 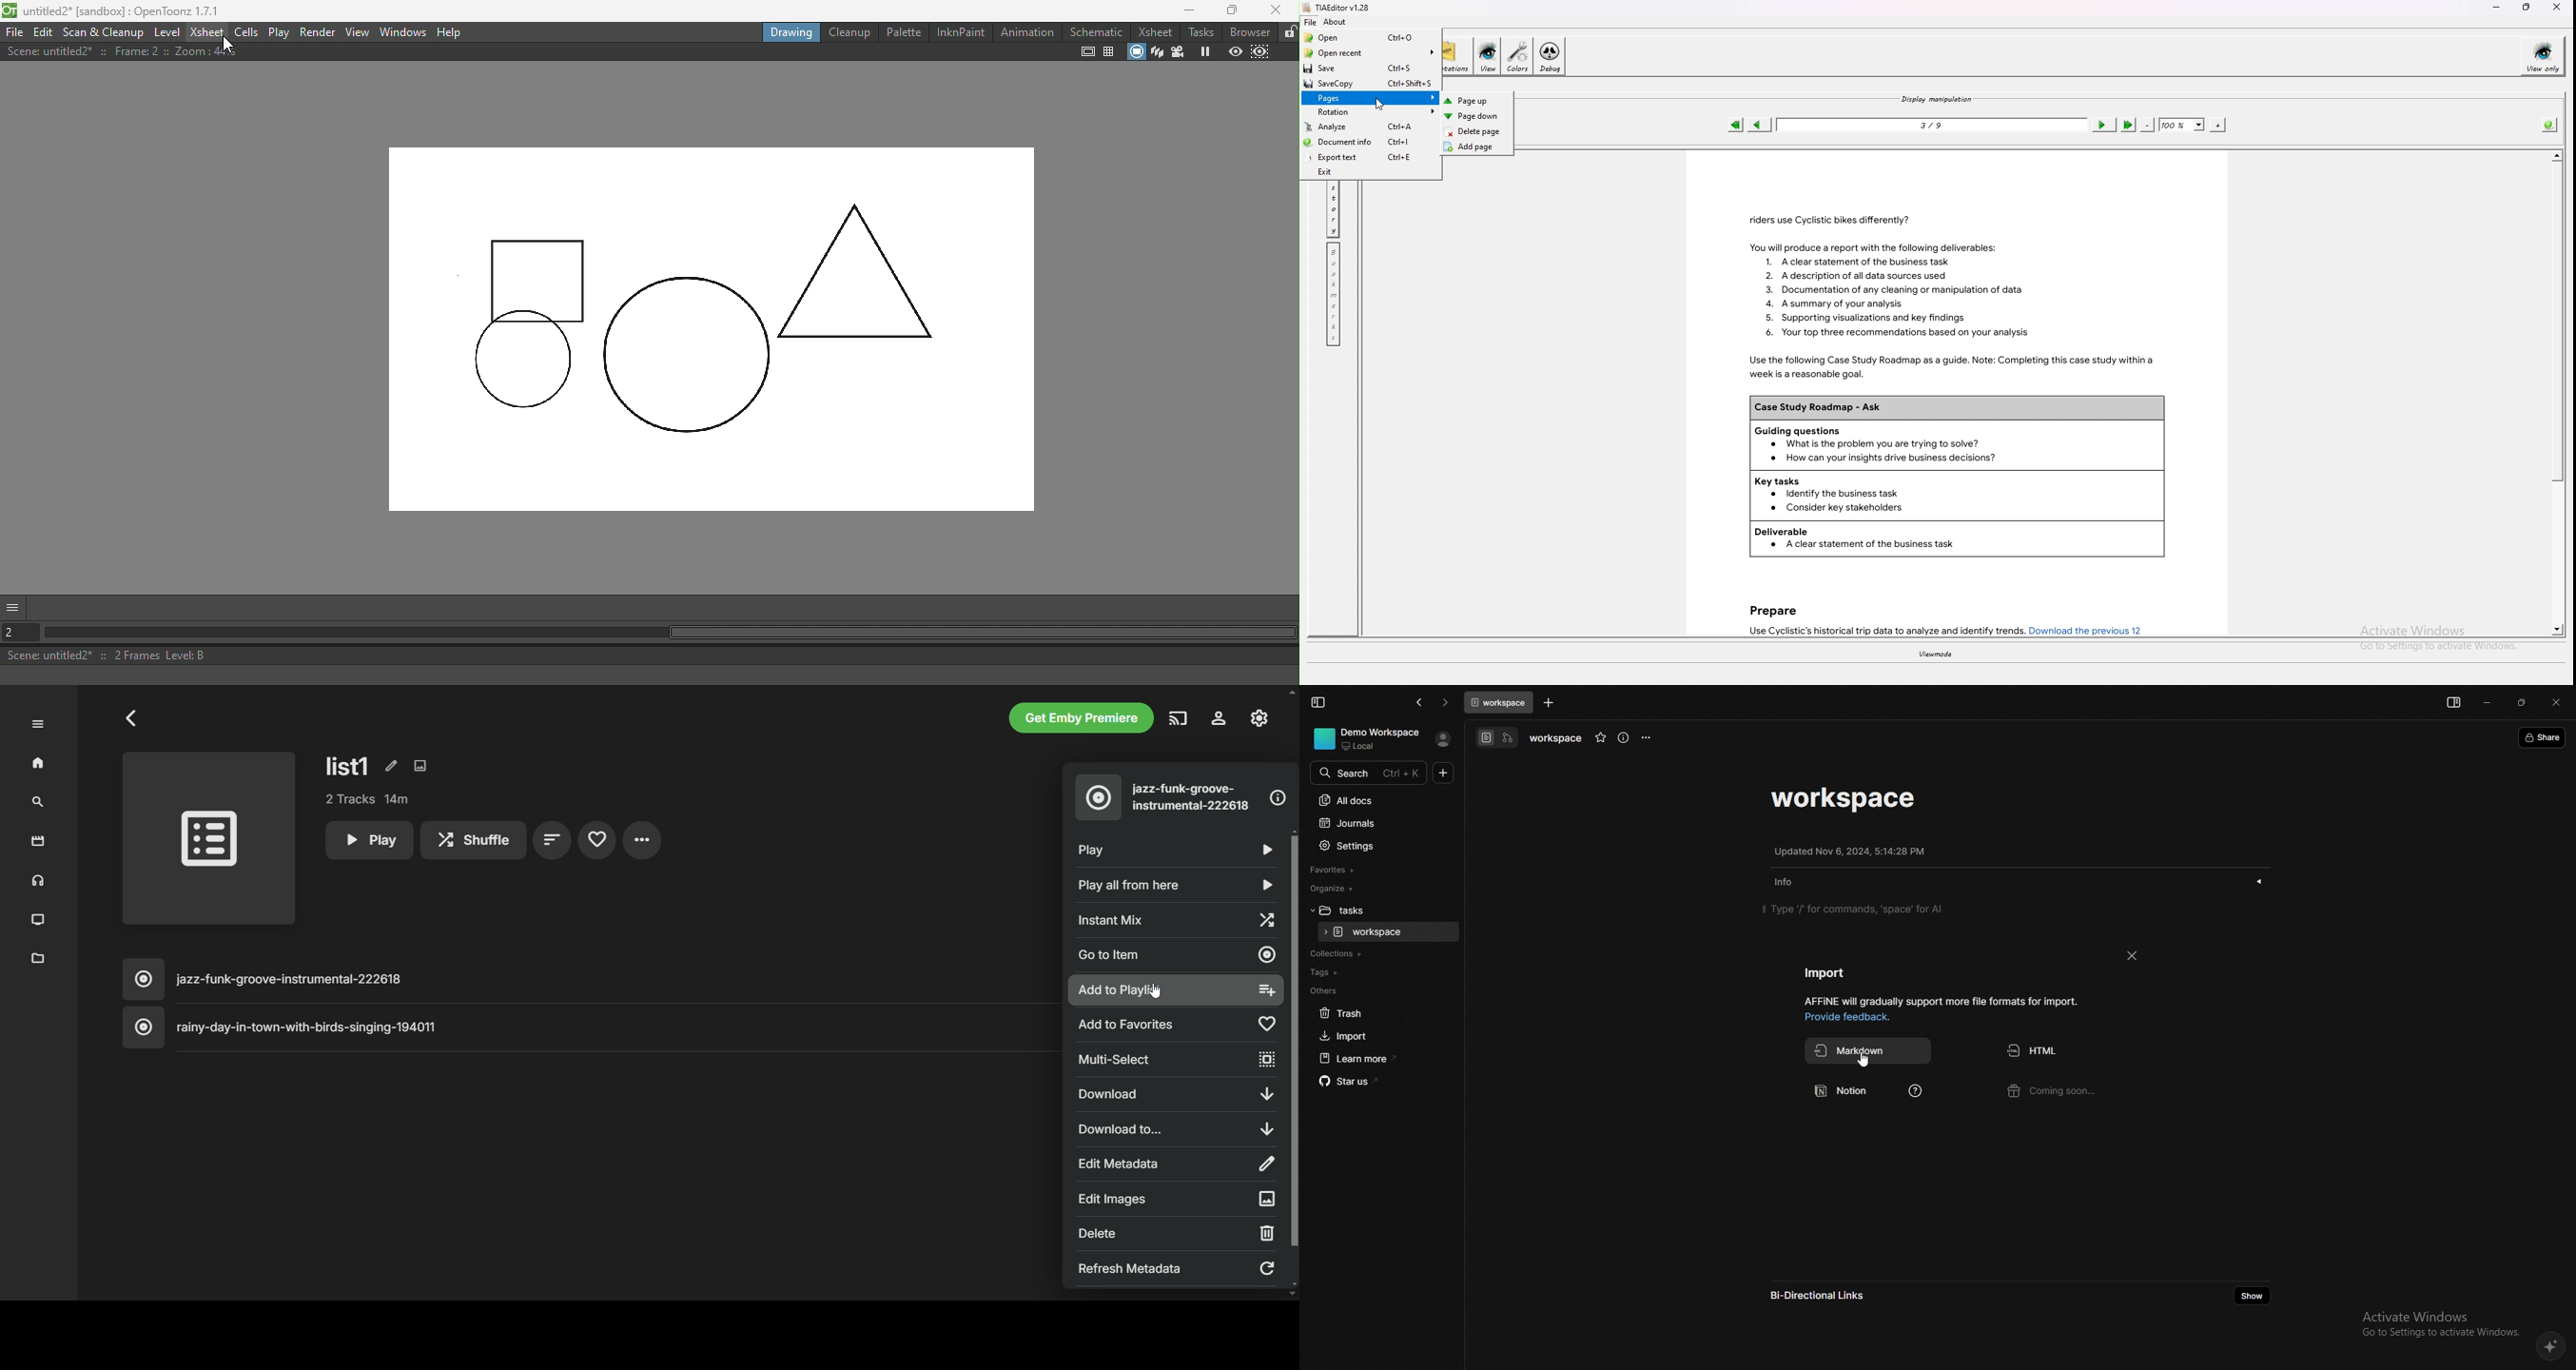 What do you see at coordinates (1373, 871) in the screenshot?
I see `favourites` at bounding box center [1373, 871].